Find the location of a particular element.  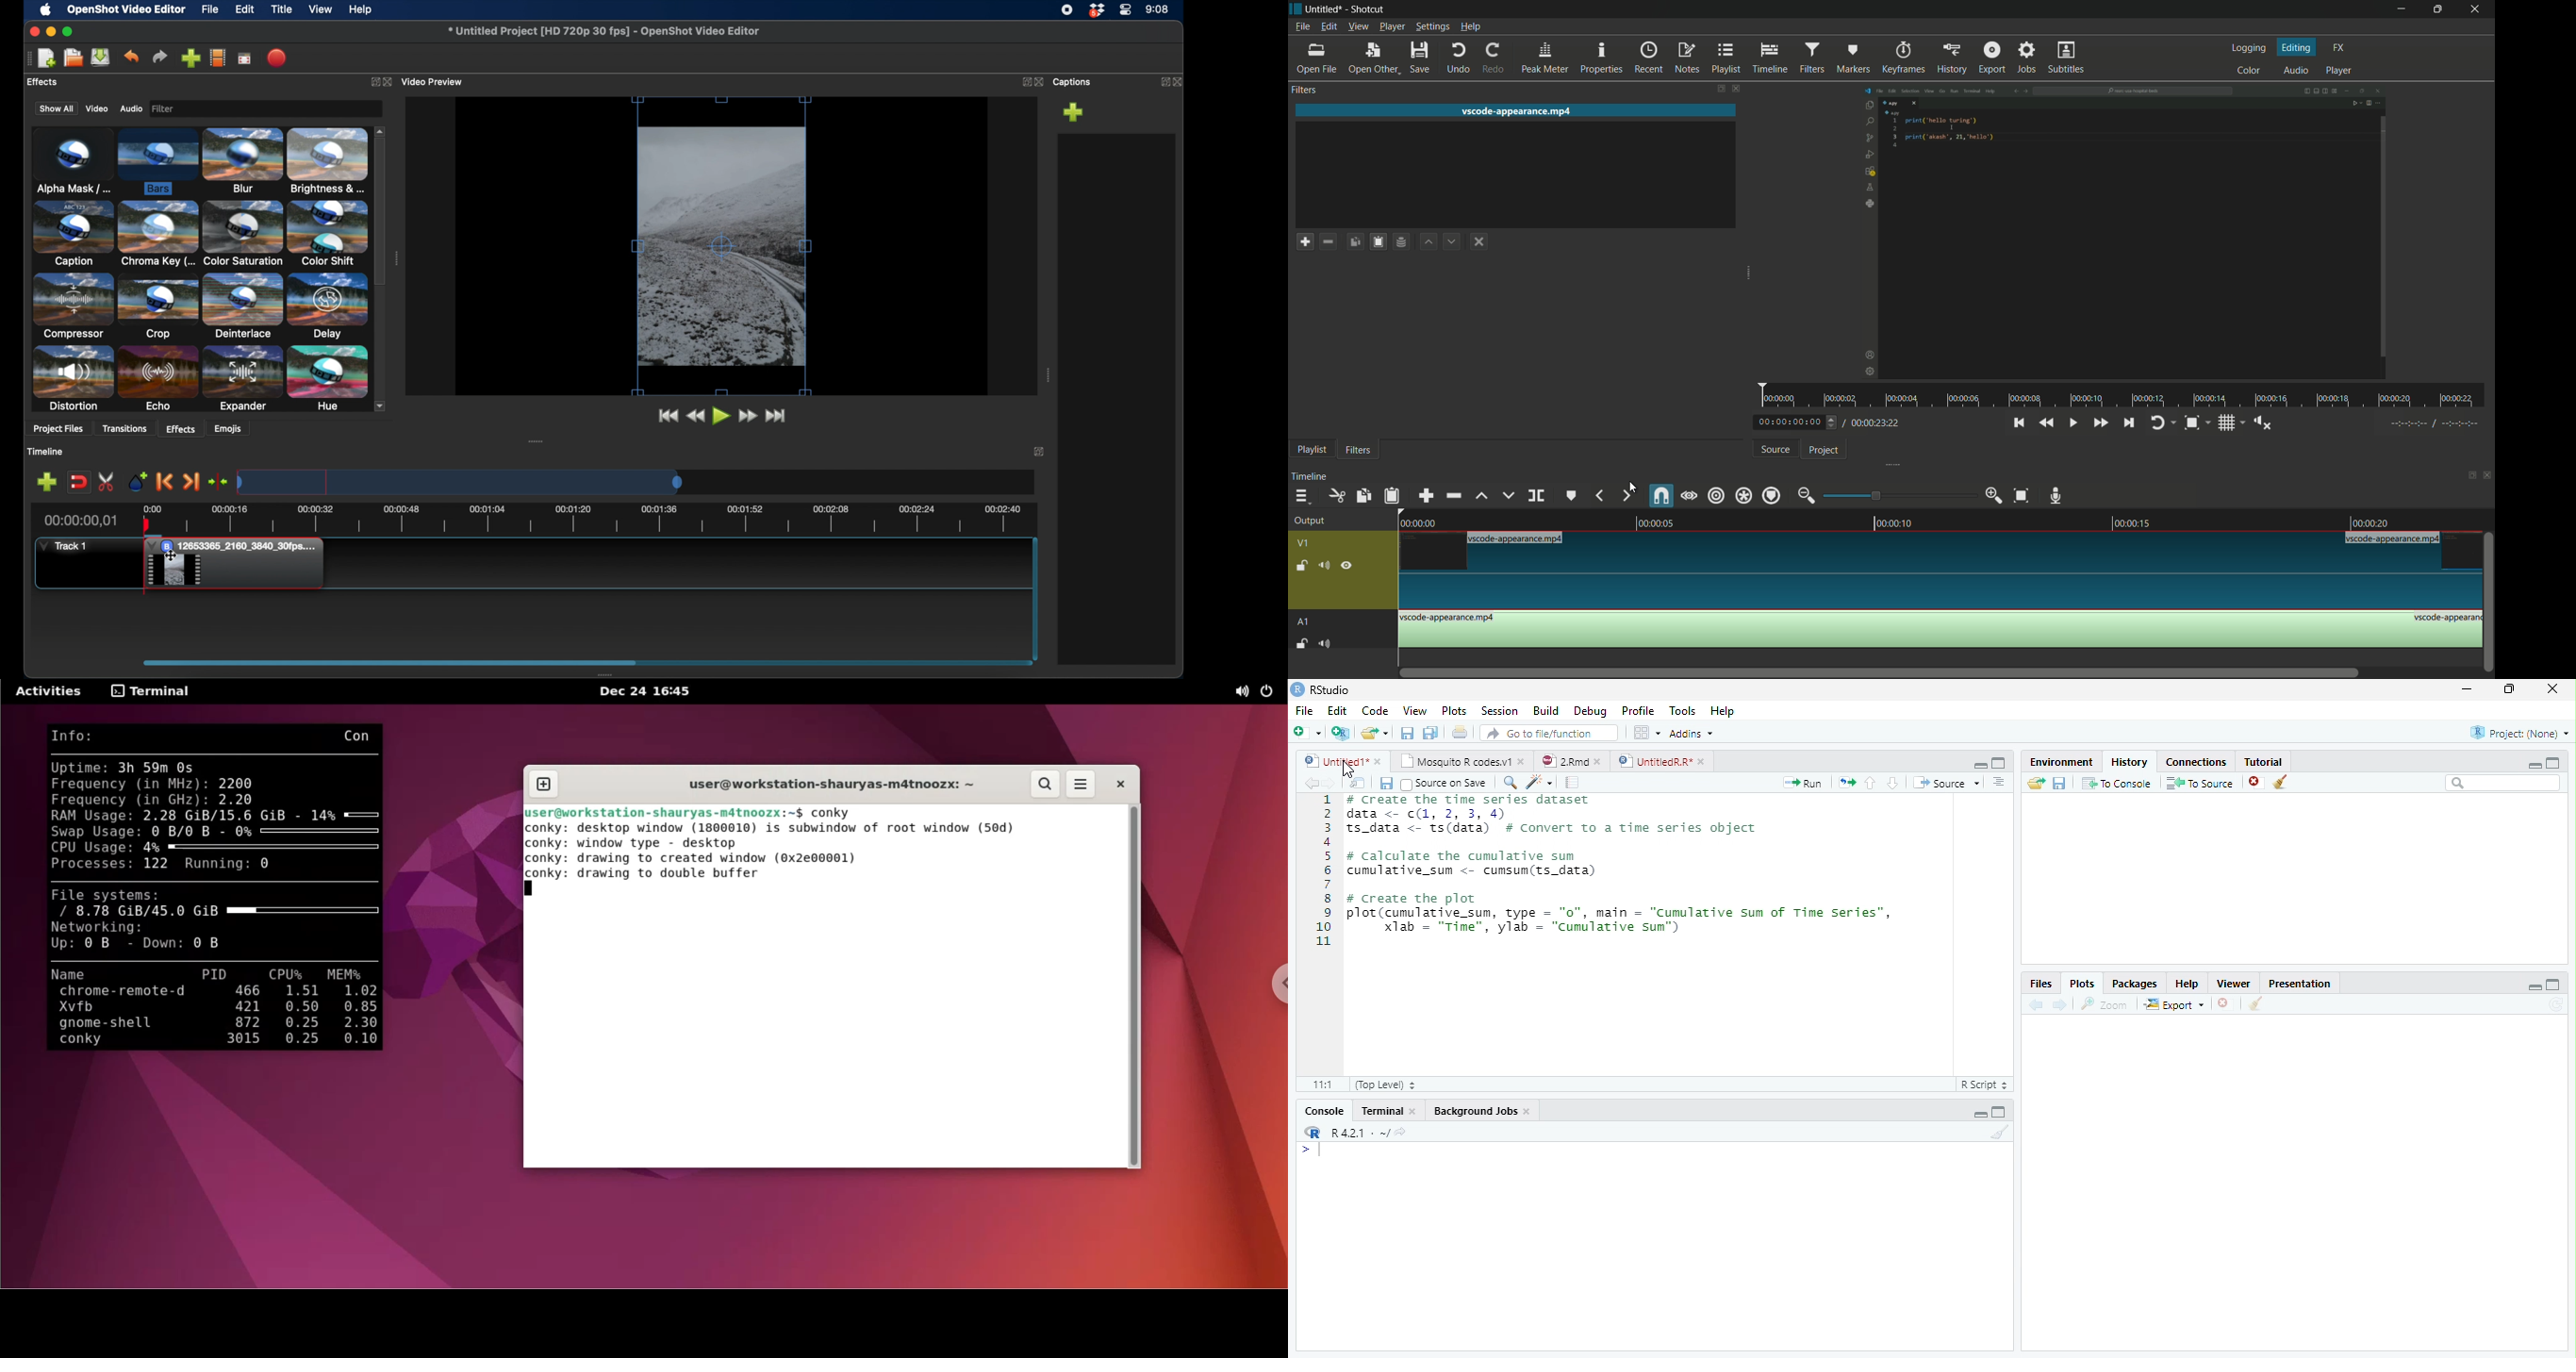

paste filters is located at coordinates (1378, 241).